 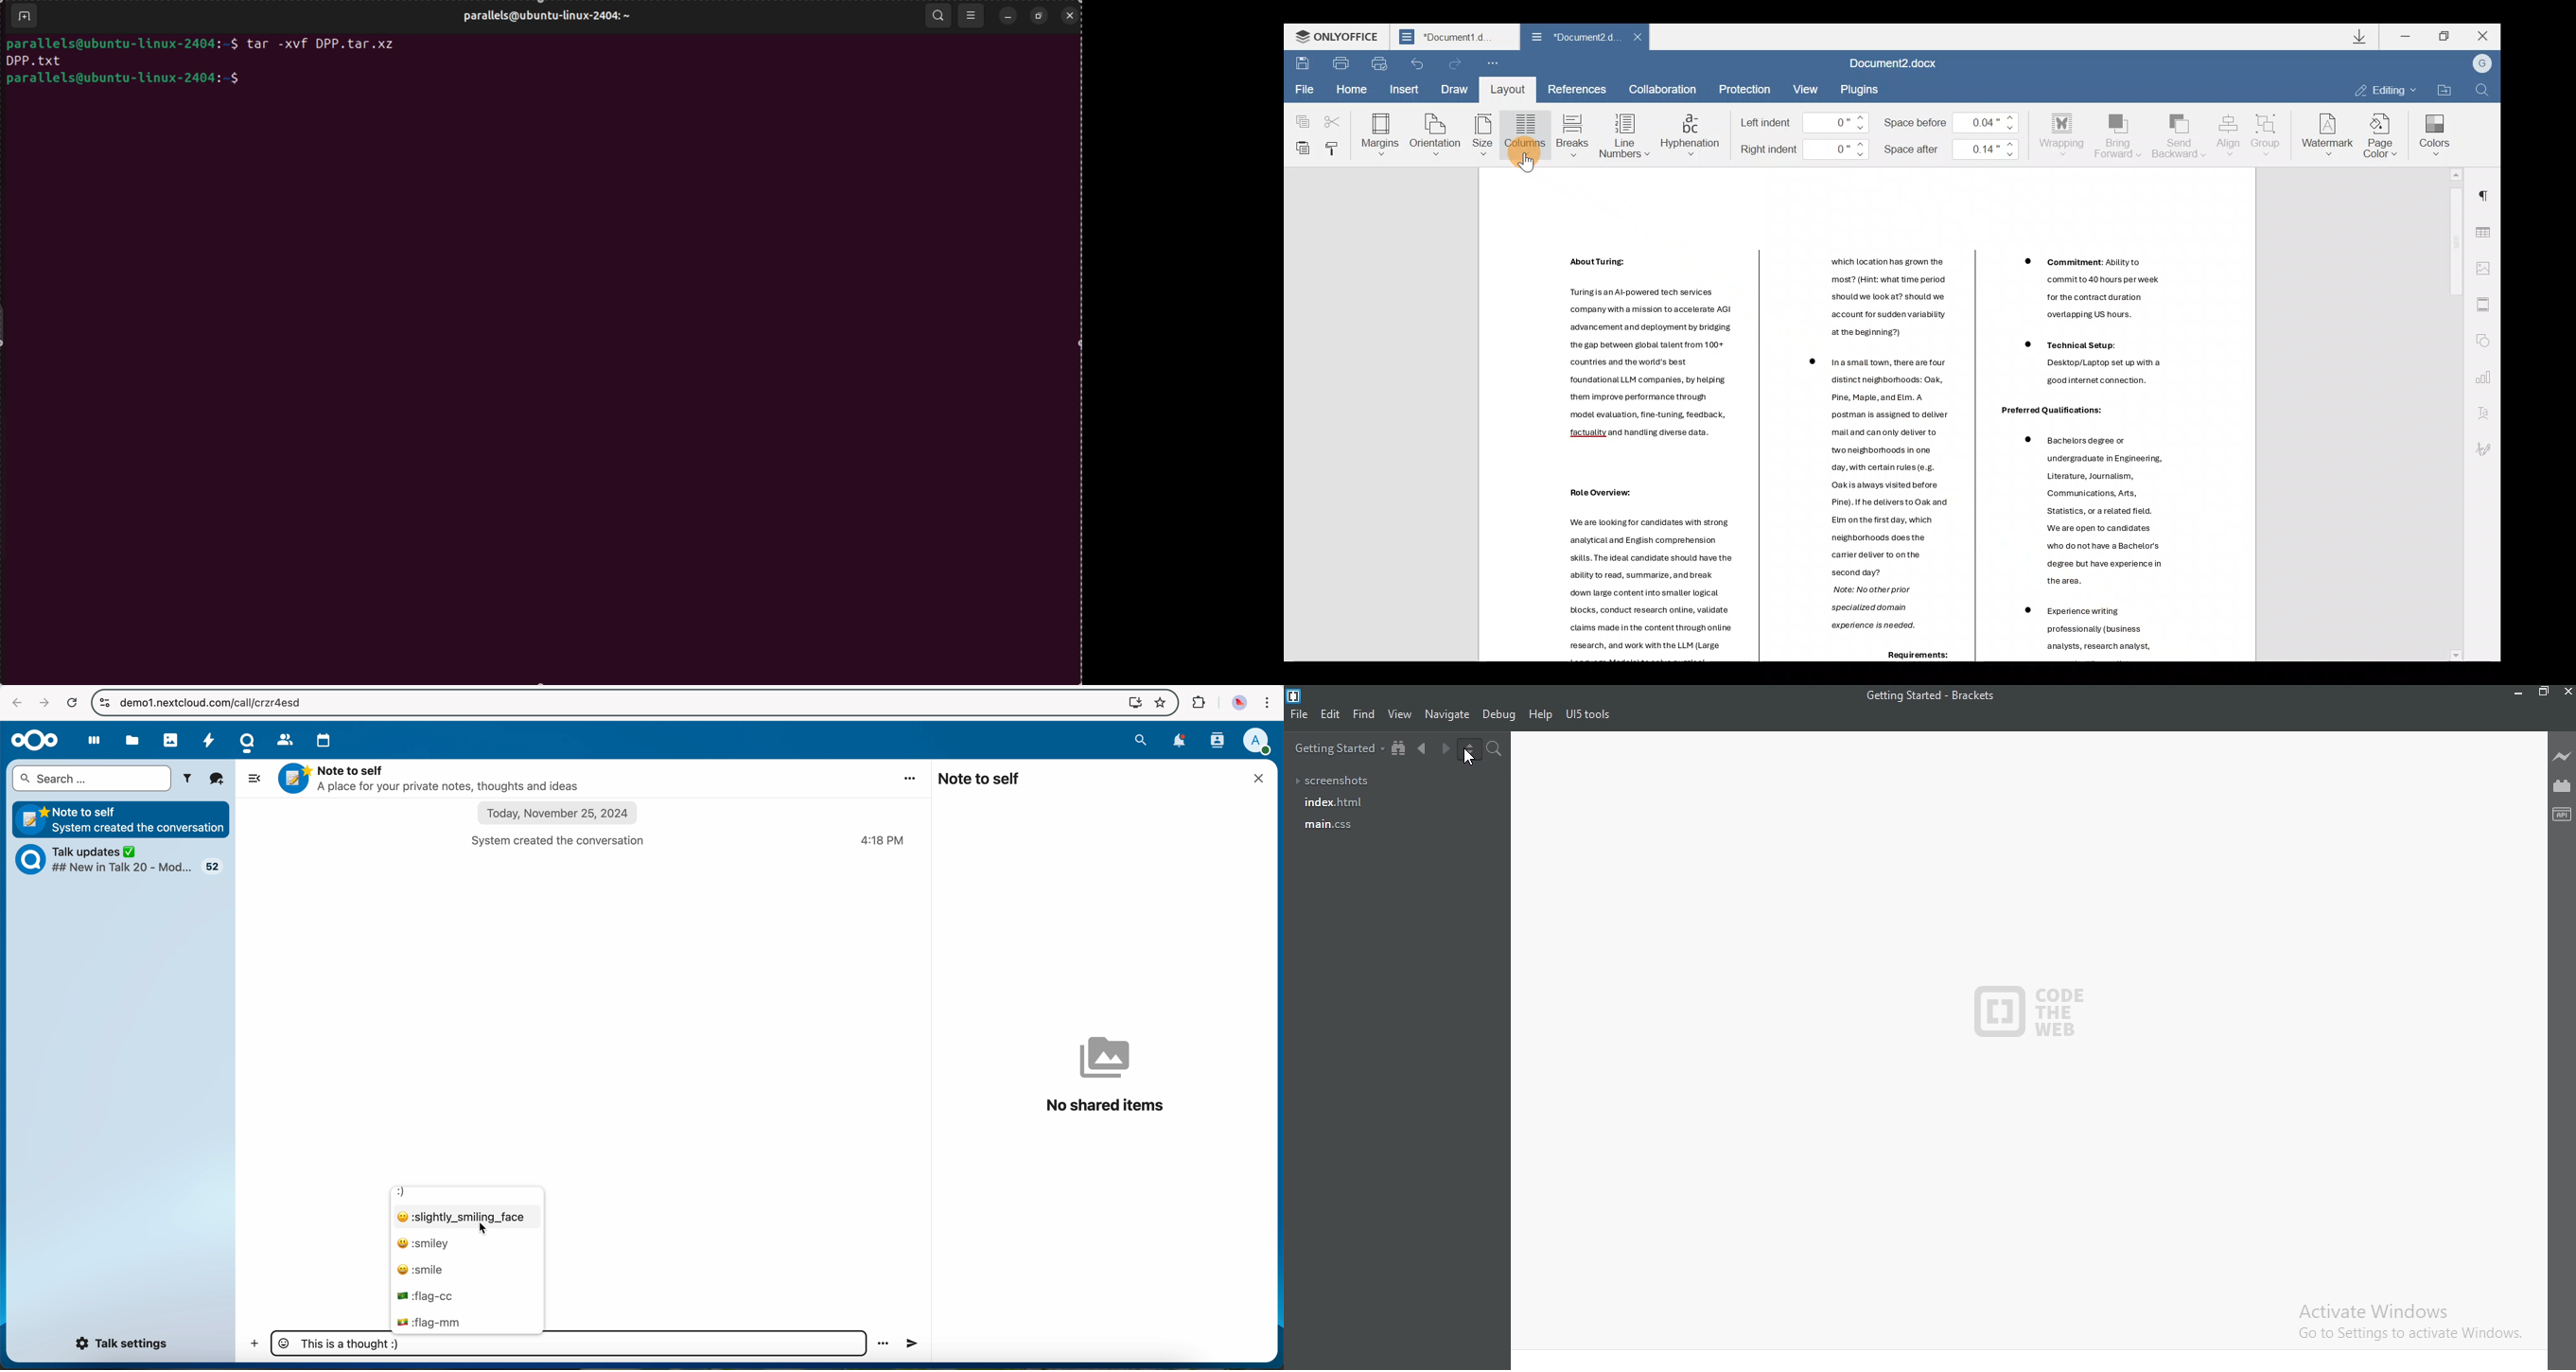 I want to click on close, so click(x=1070, y=15).